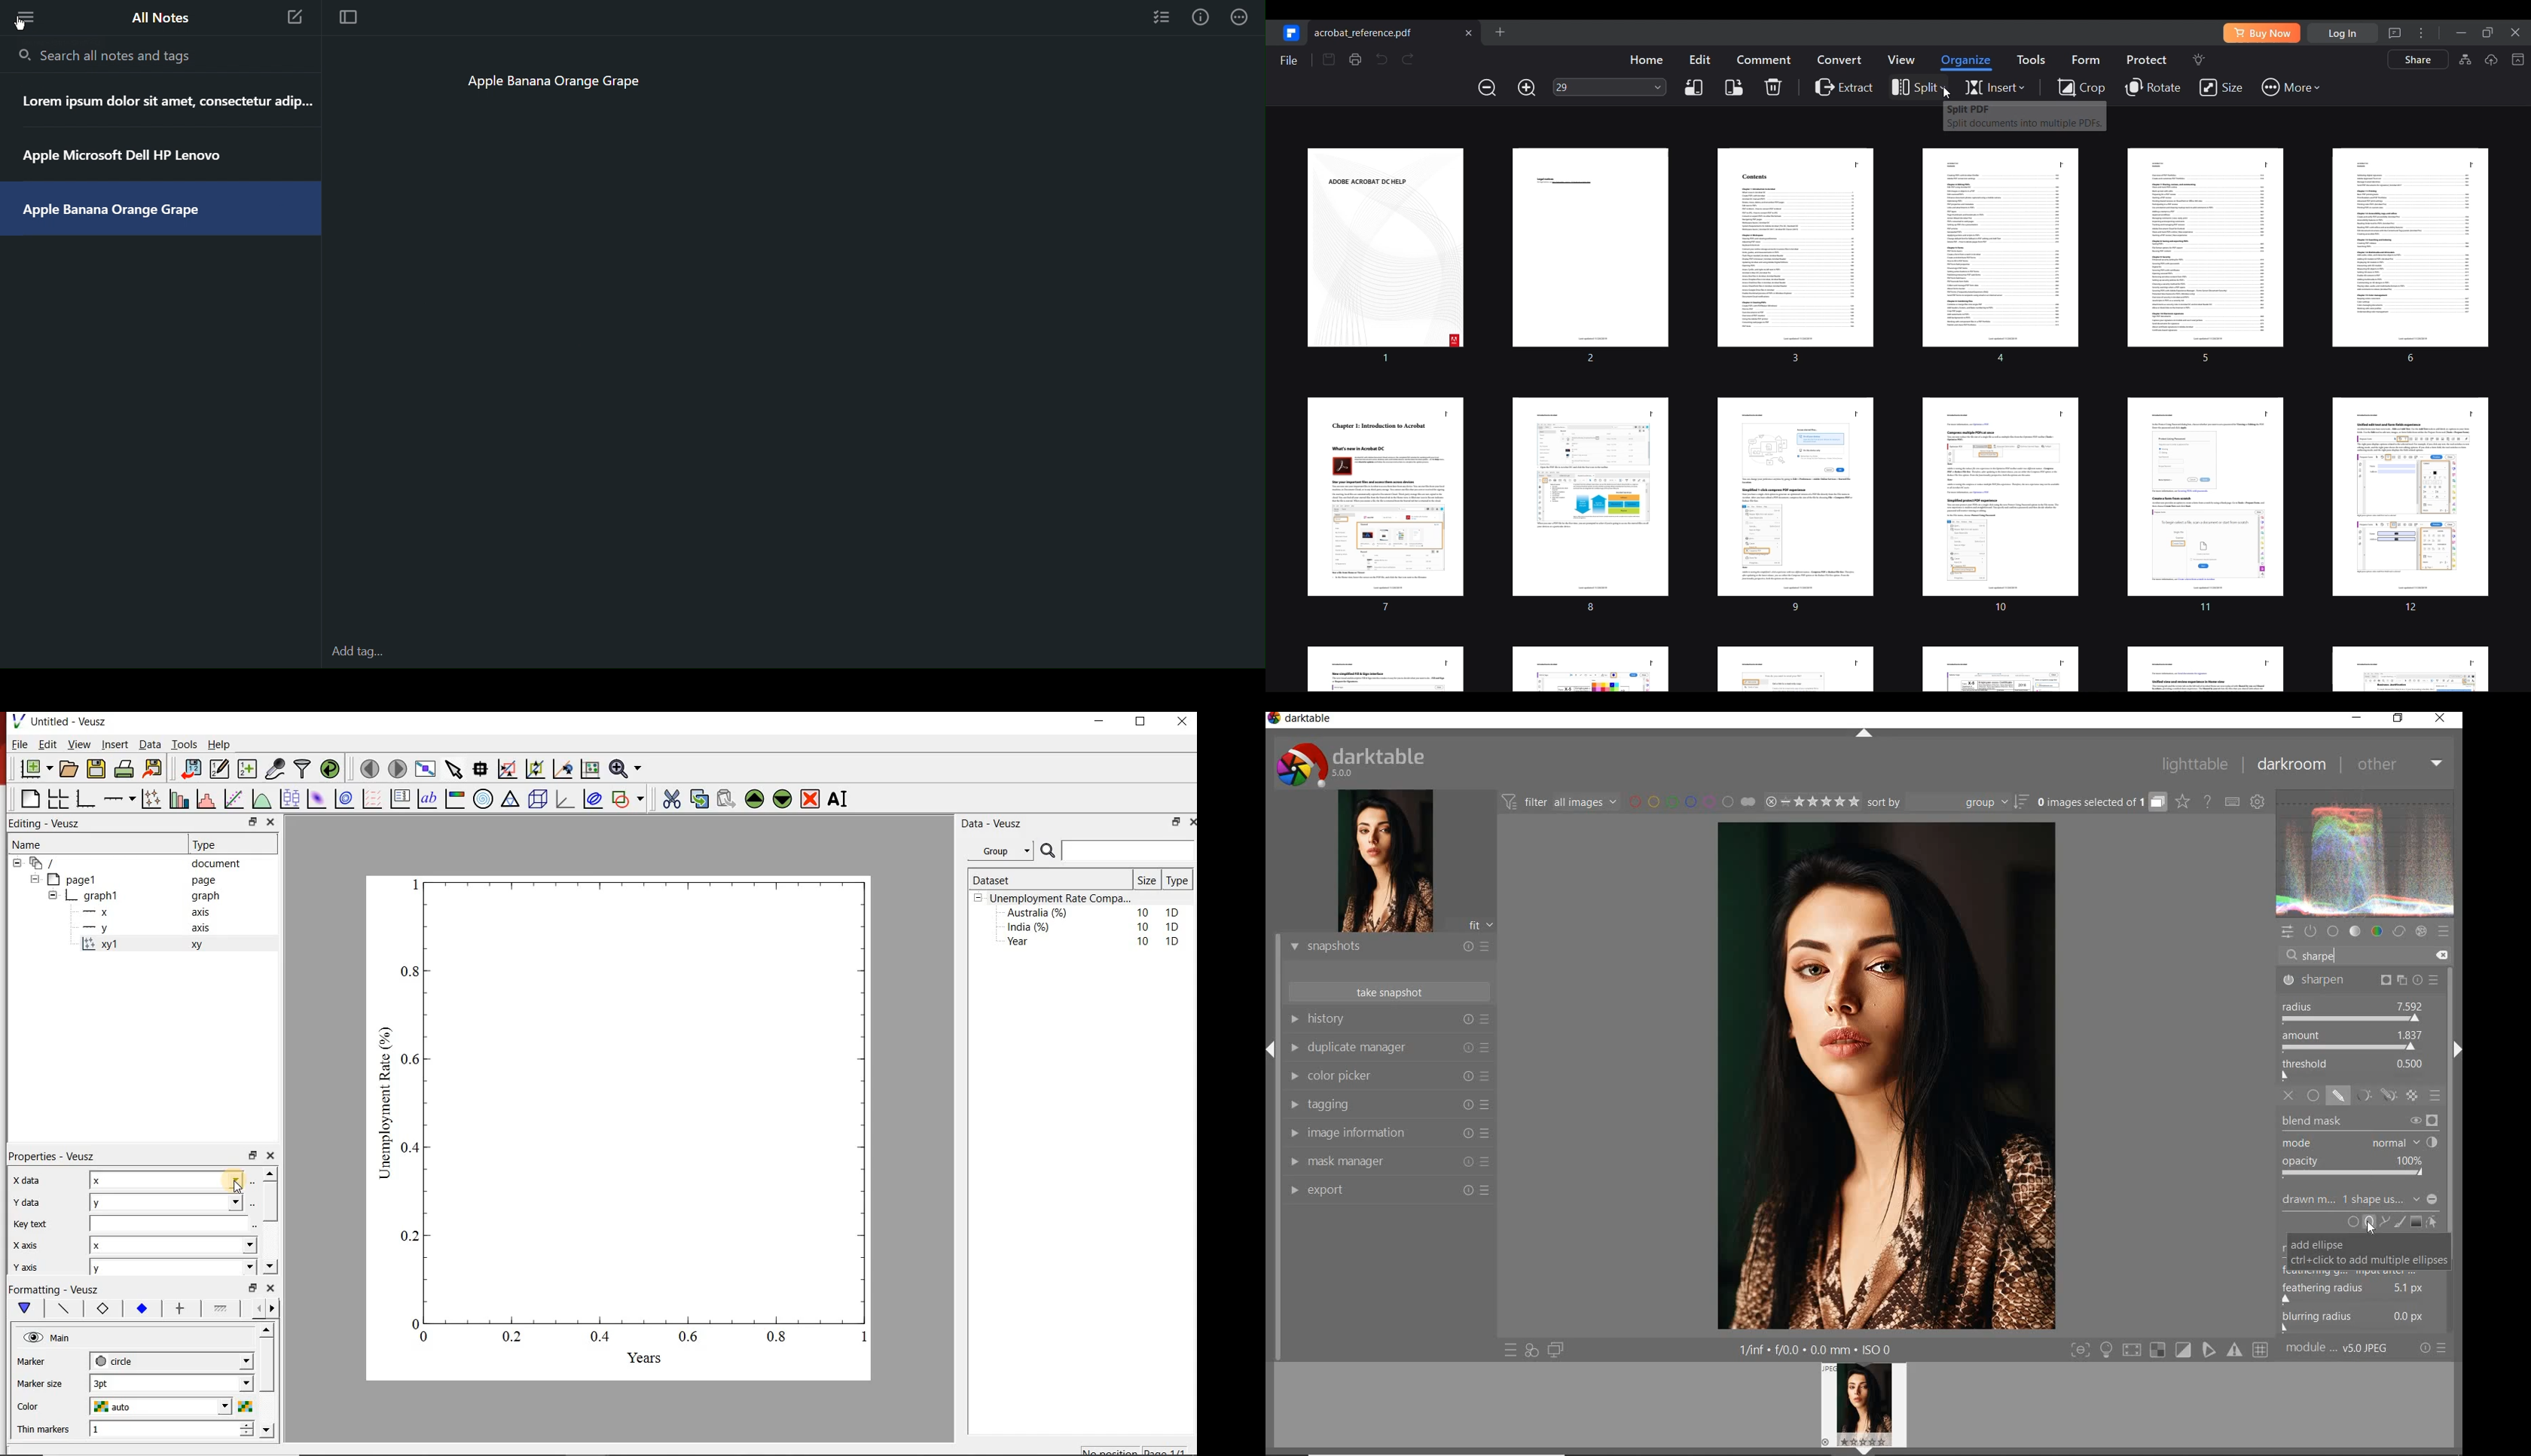 Image resolution: width=2548 pixels, height=1456 pixels. What do you see at coordinates (1149, 880) in the screenshot?
I see `Size` at bounding box center [1149, 880].